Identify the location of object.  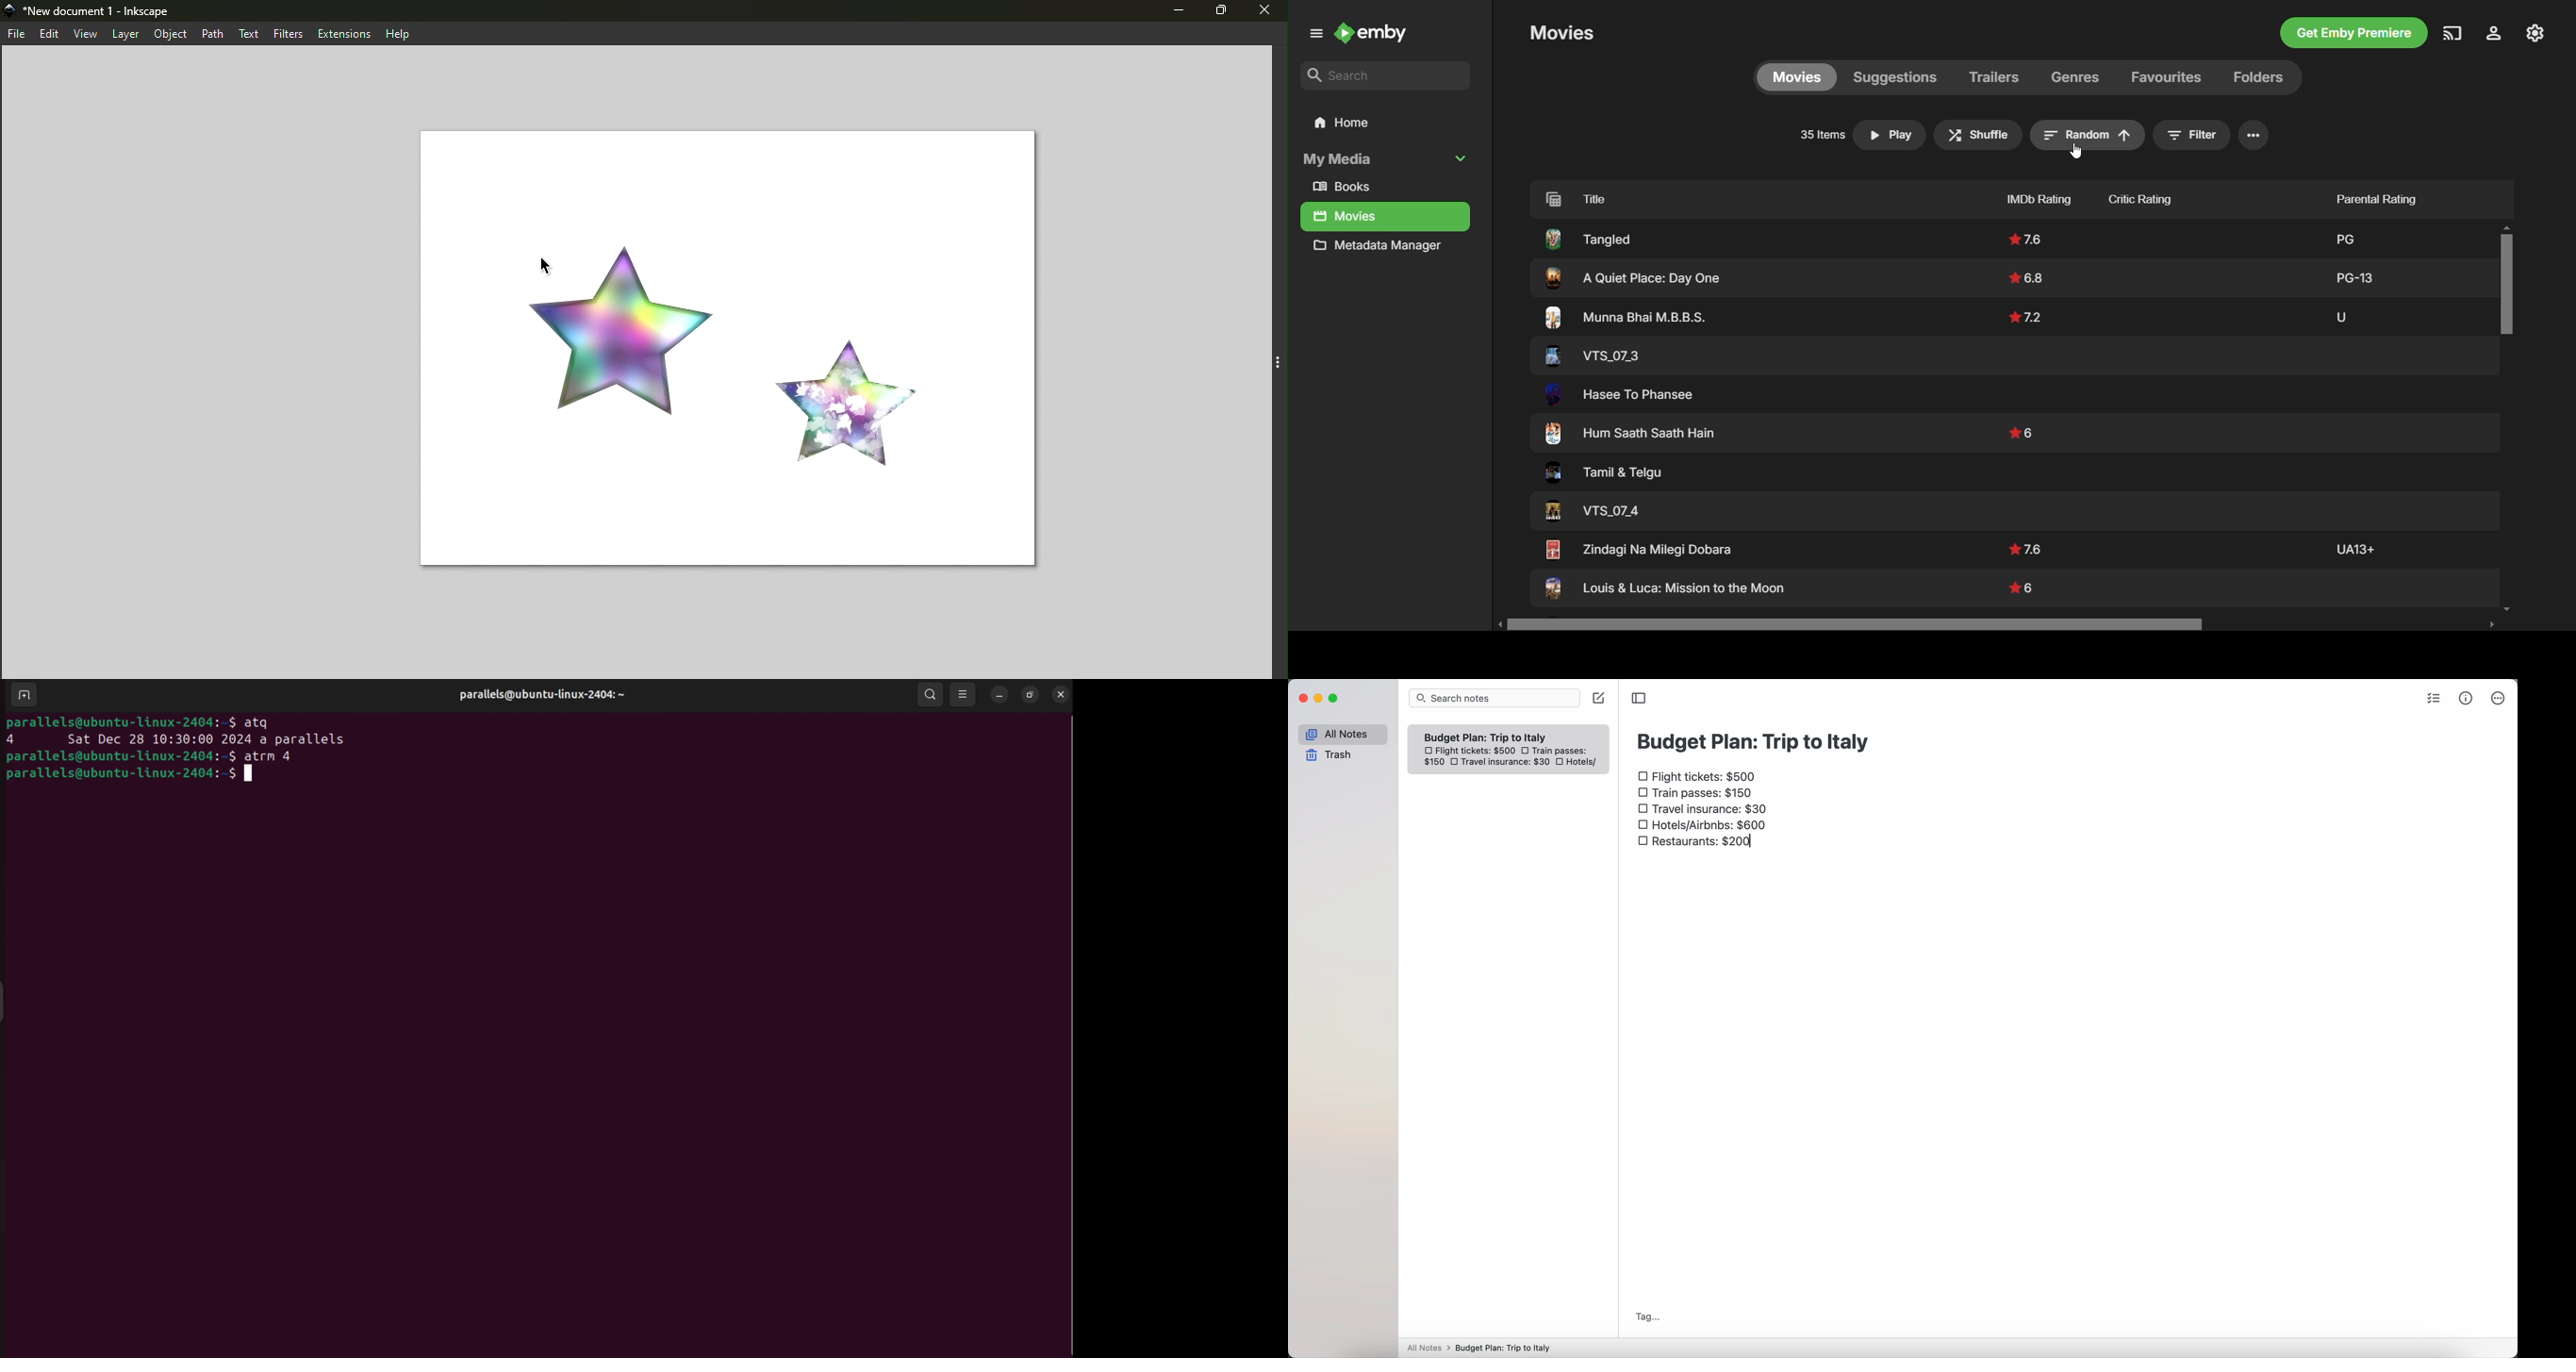
(171, 36).